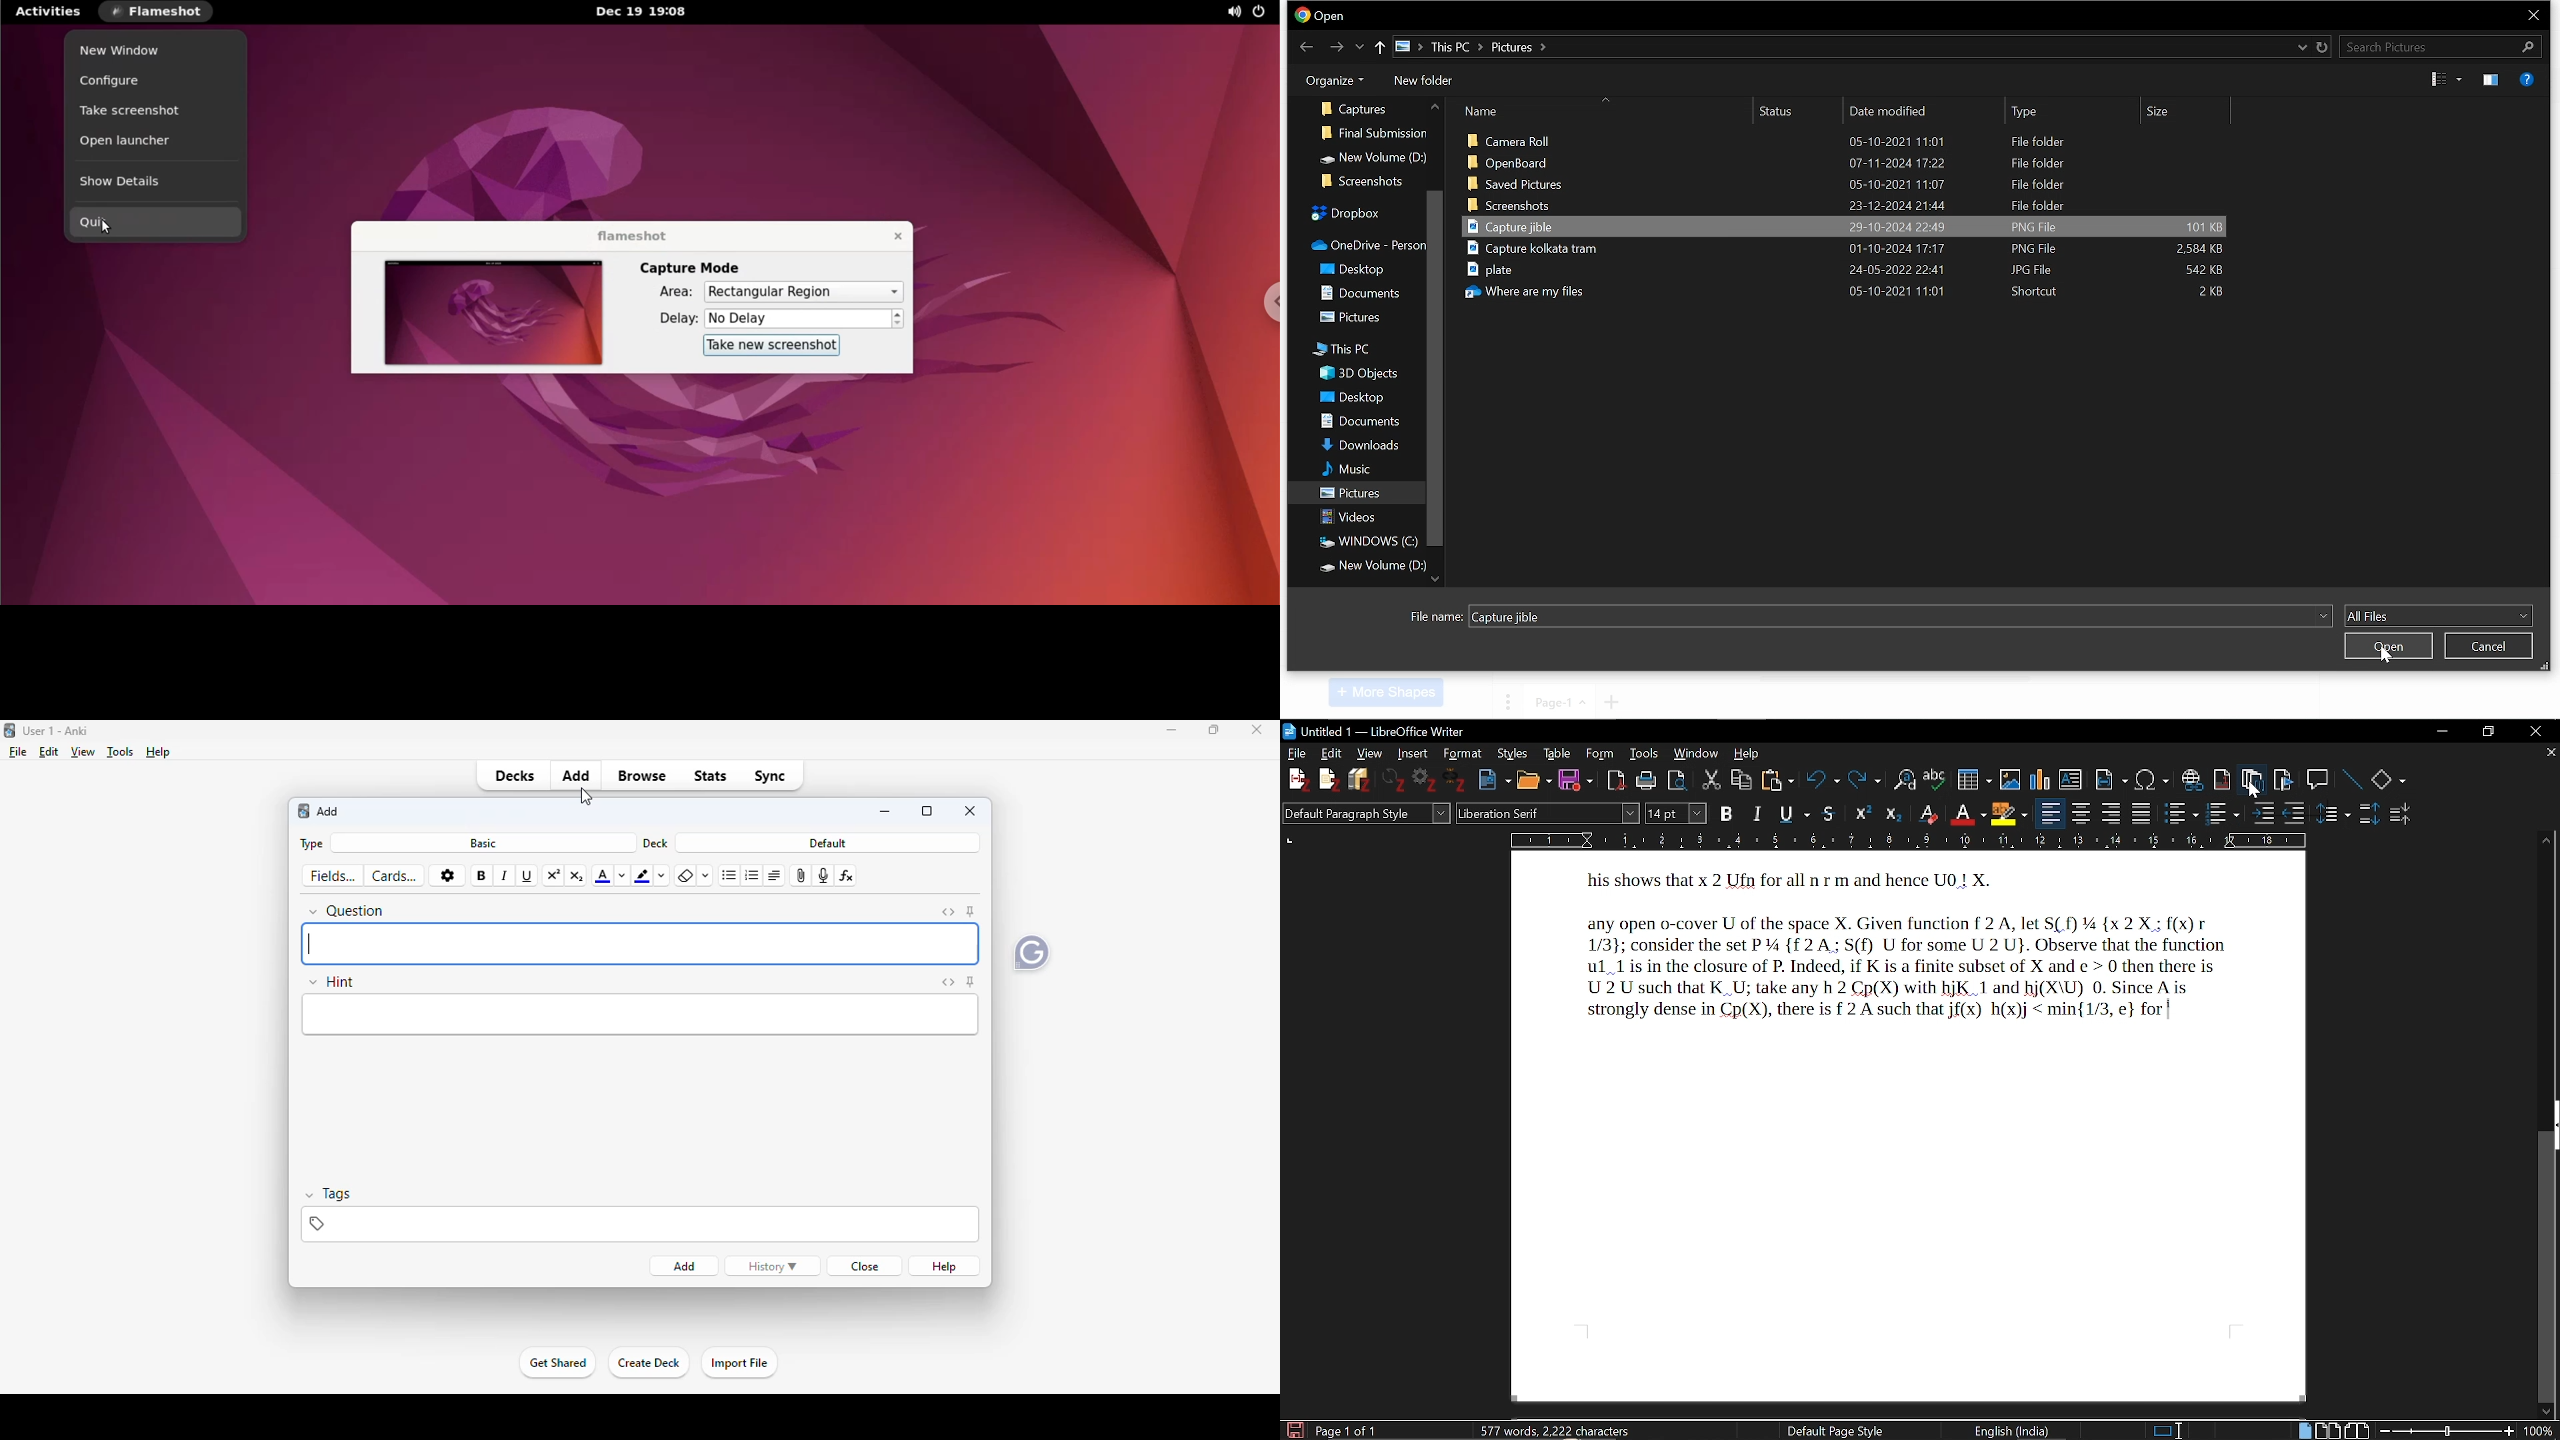 The image size is (2576, 1456). What do you see at coordinates (2300, 47) in the screenshot?
I see `recent location` at bounding box center [2300, 47].